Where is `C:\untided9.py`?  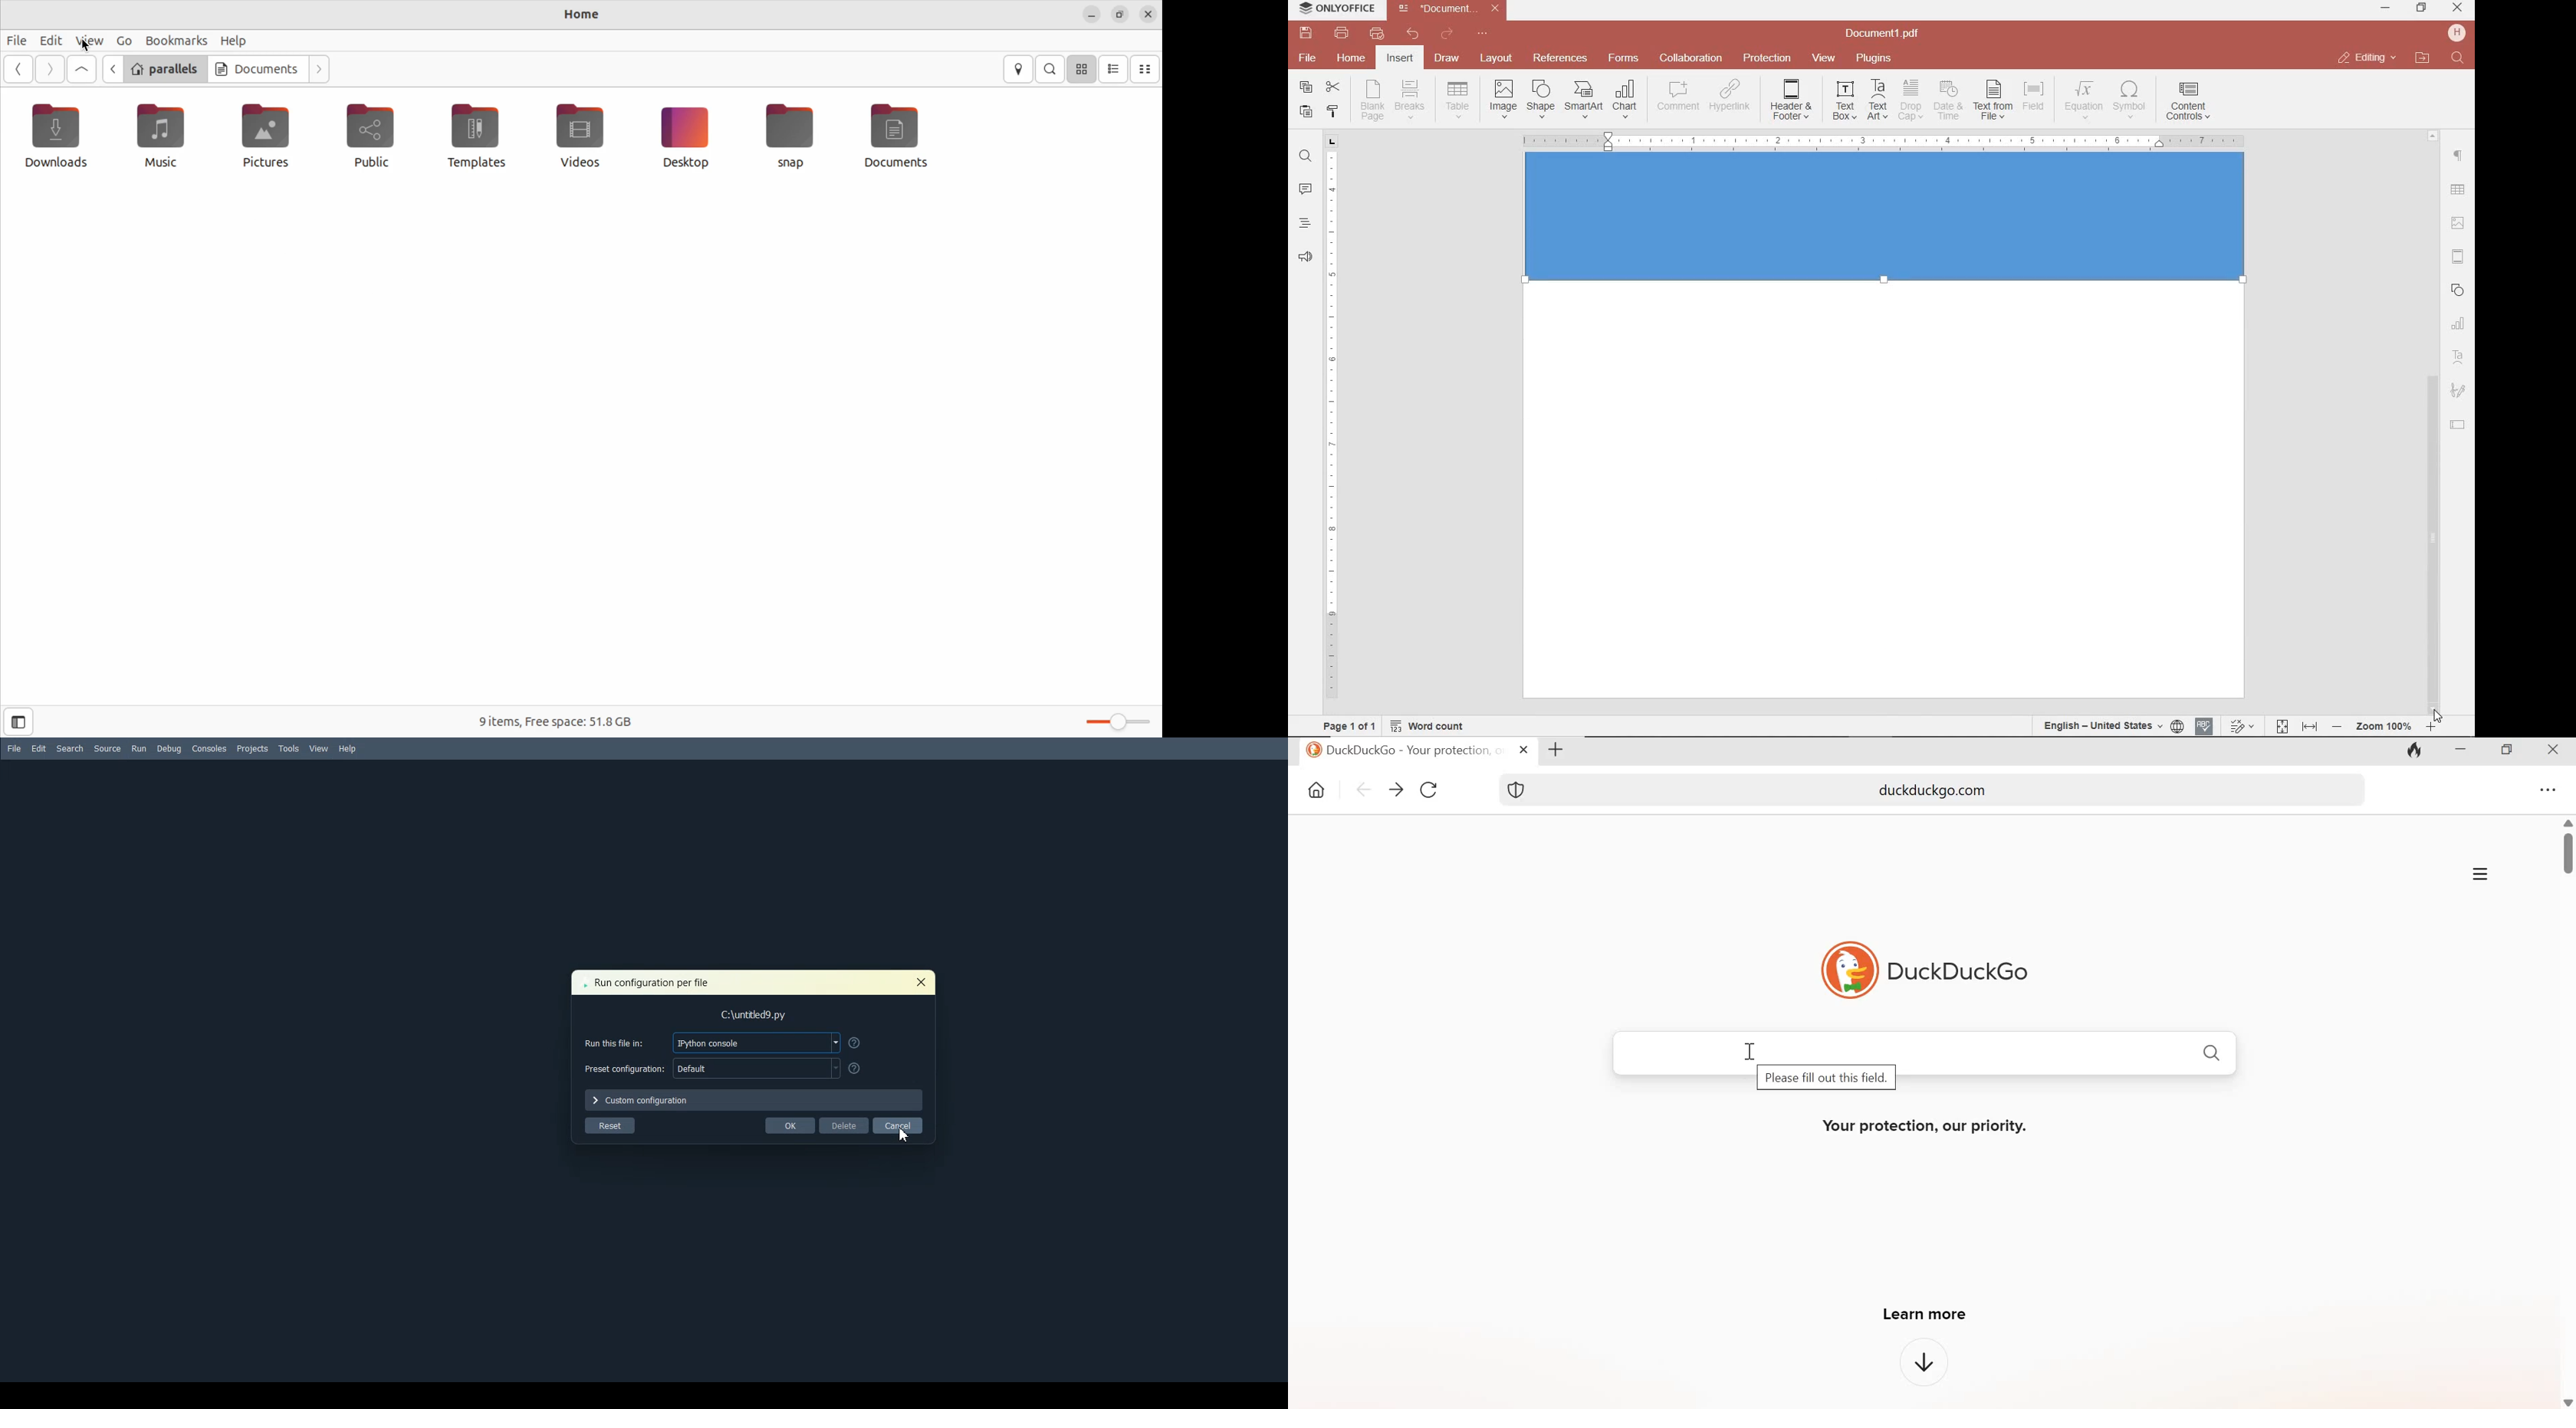
C:\untided9.py is located at coordinates (760, 1017).